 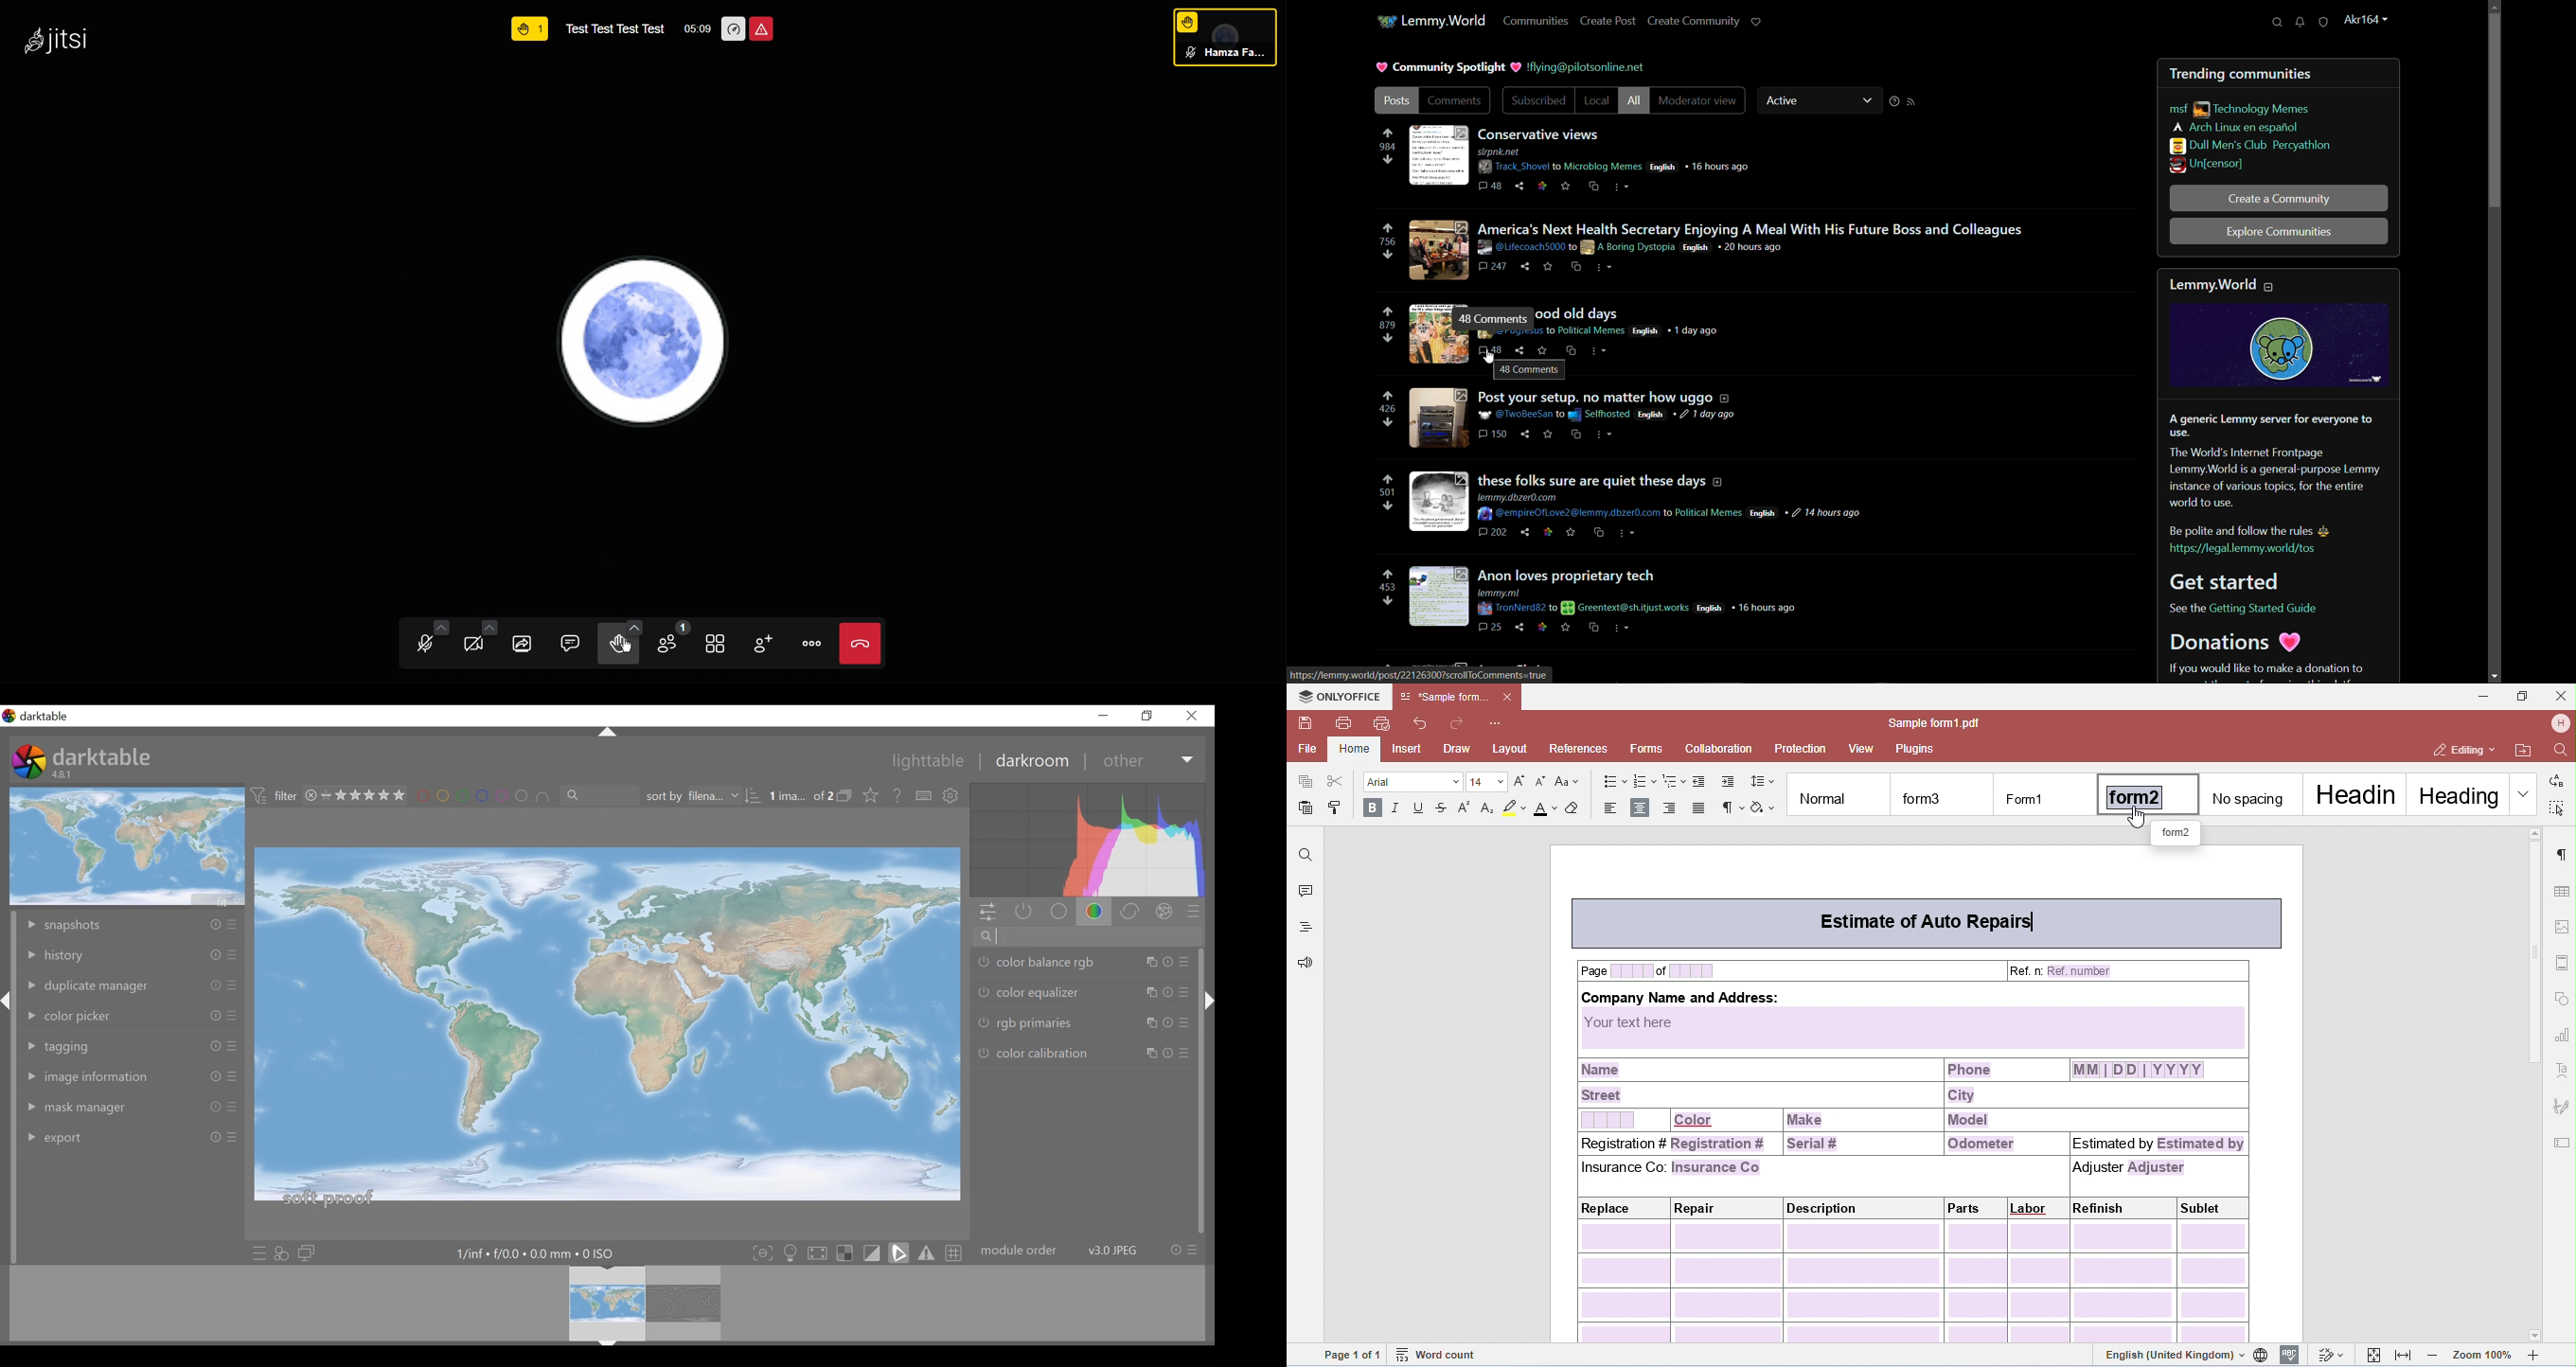 What do you see at coordinates (845, 795) in the screenshot?
I see `icon` at bounding box center [845, 795].